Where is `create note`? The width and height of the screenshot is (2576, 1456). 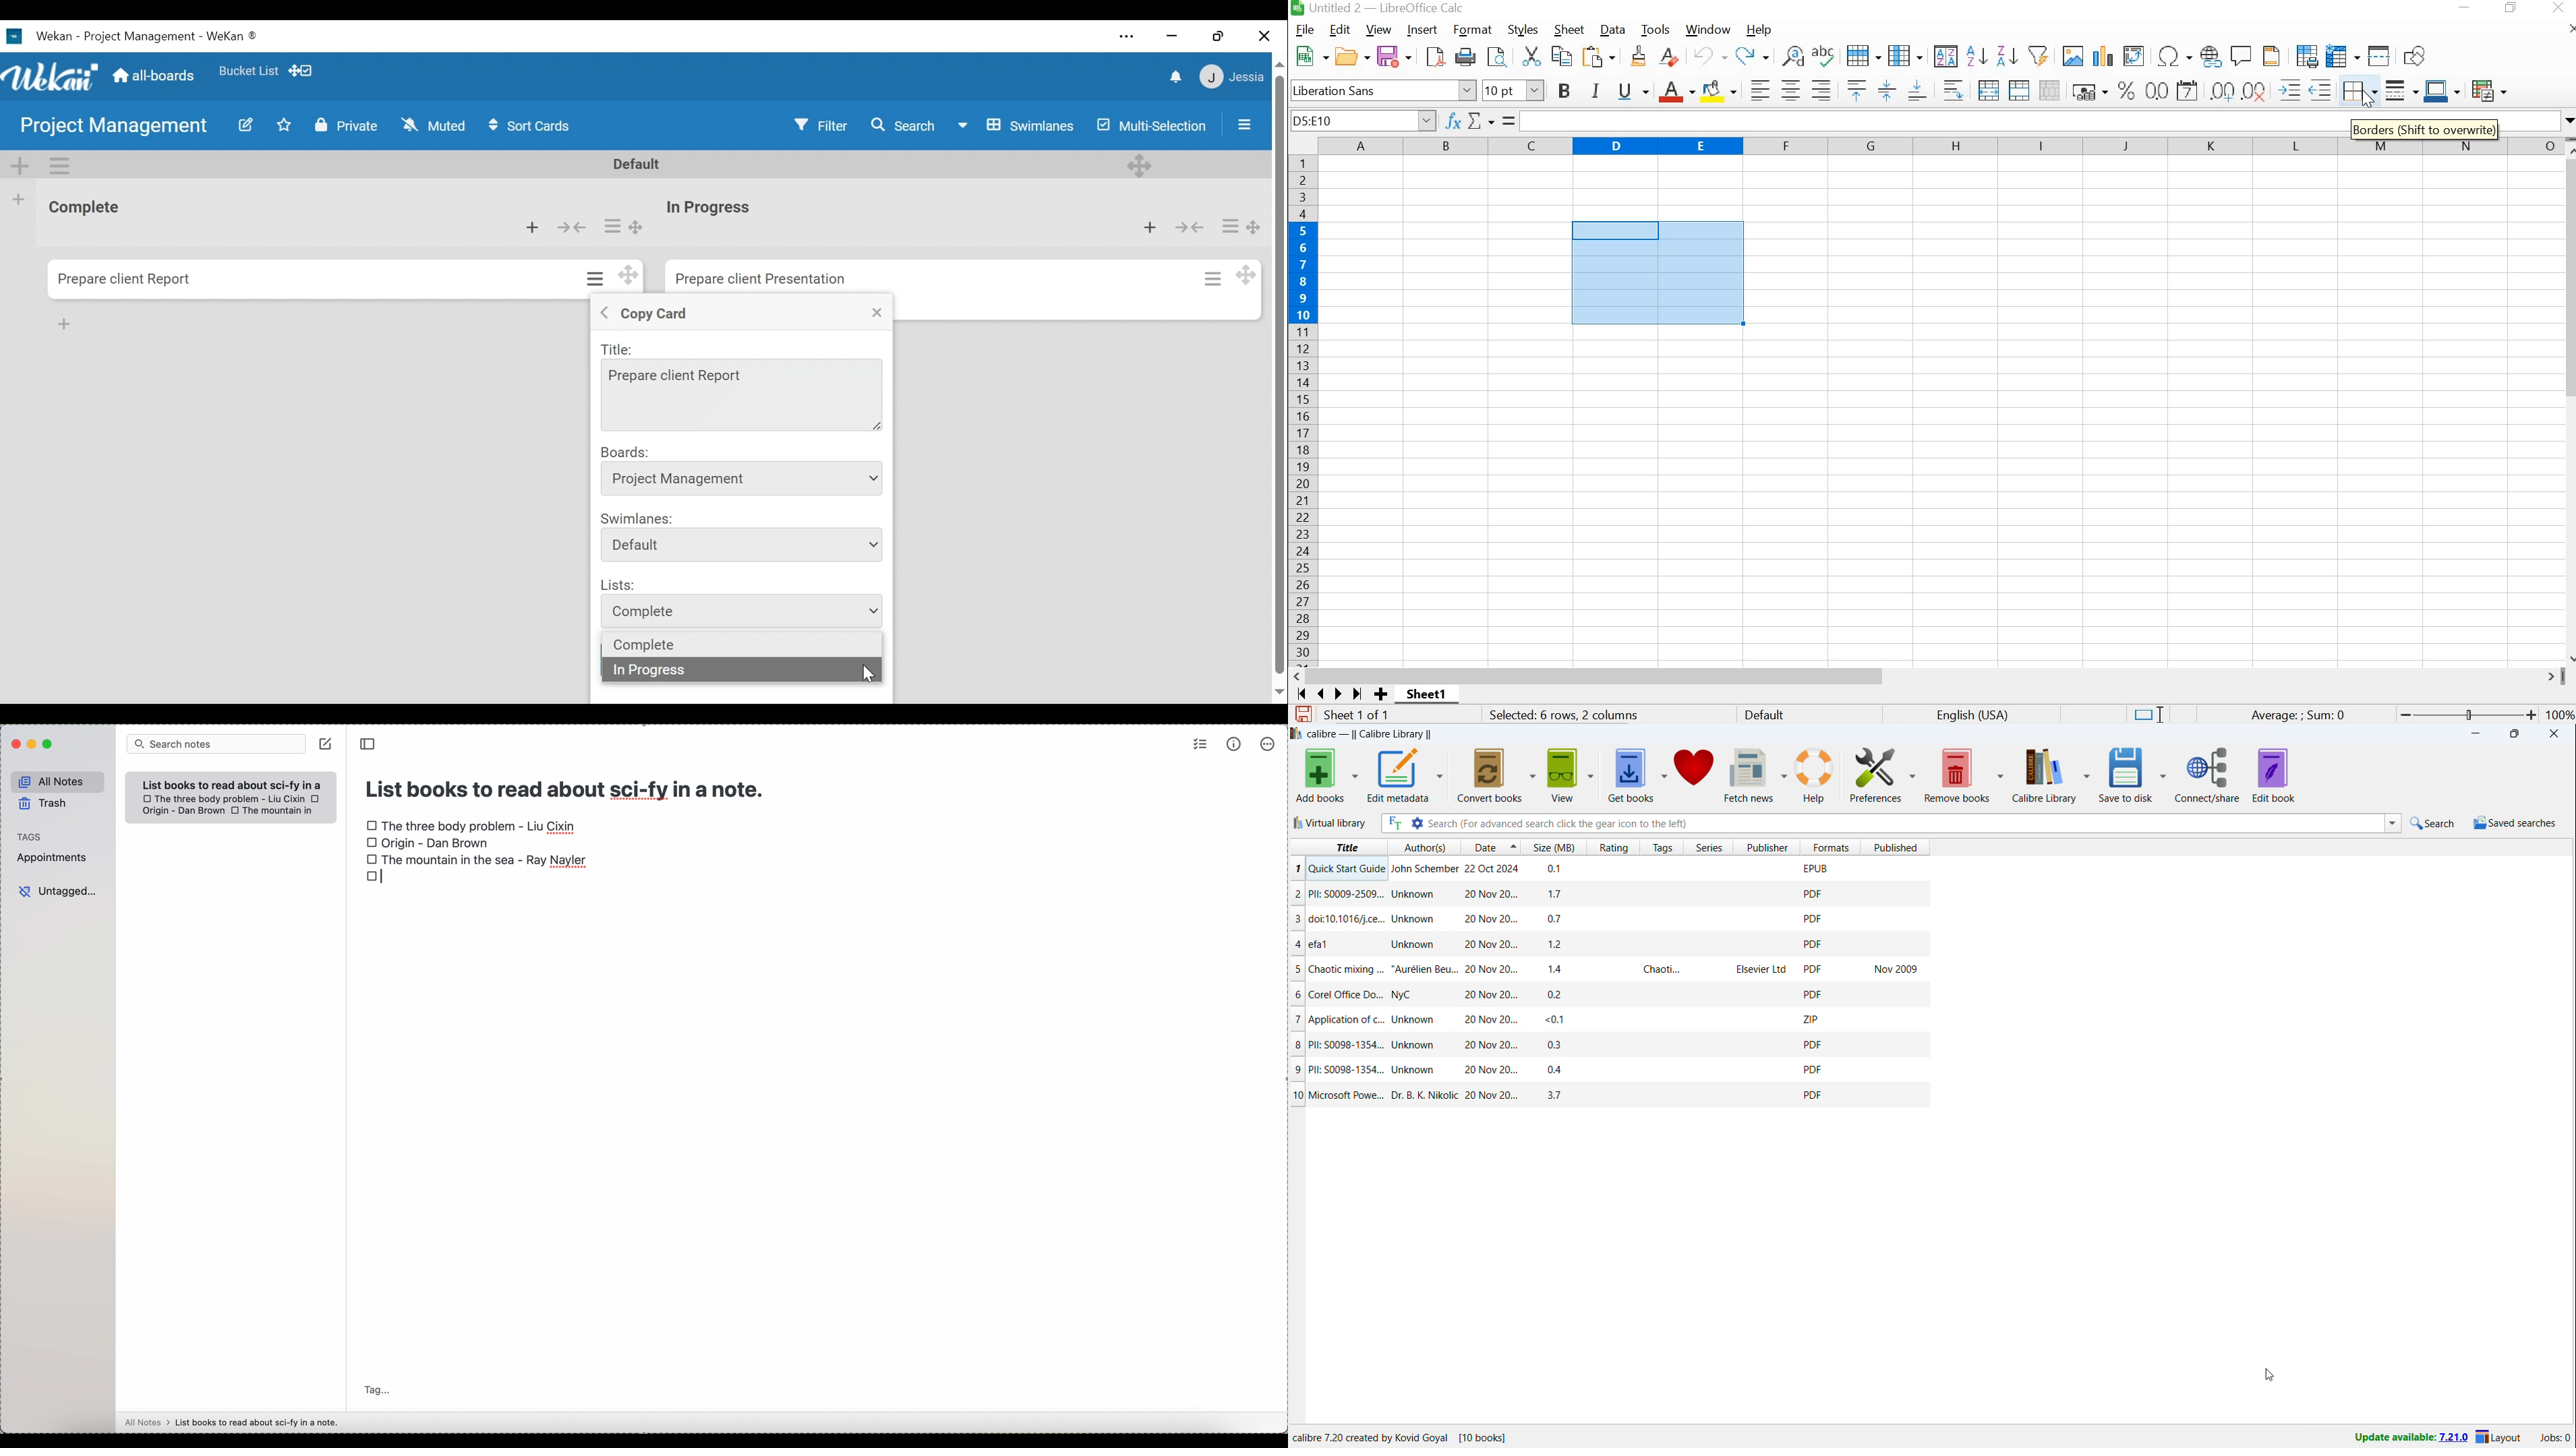 create note is located at coordinates (325, 744).